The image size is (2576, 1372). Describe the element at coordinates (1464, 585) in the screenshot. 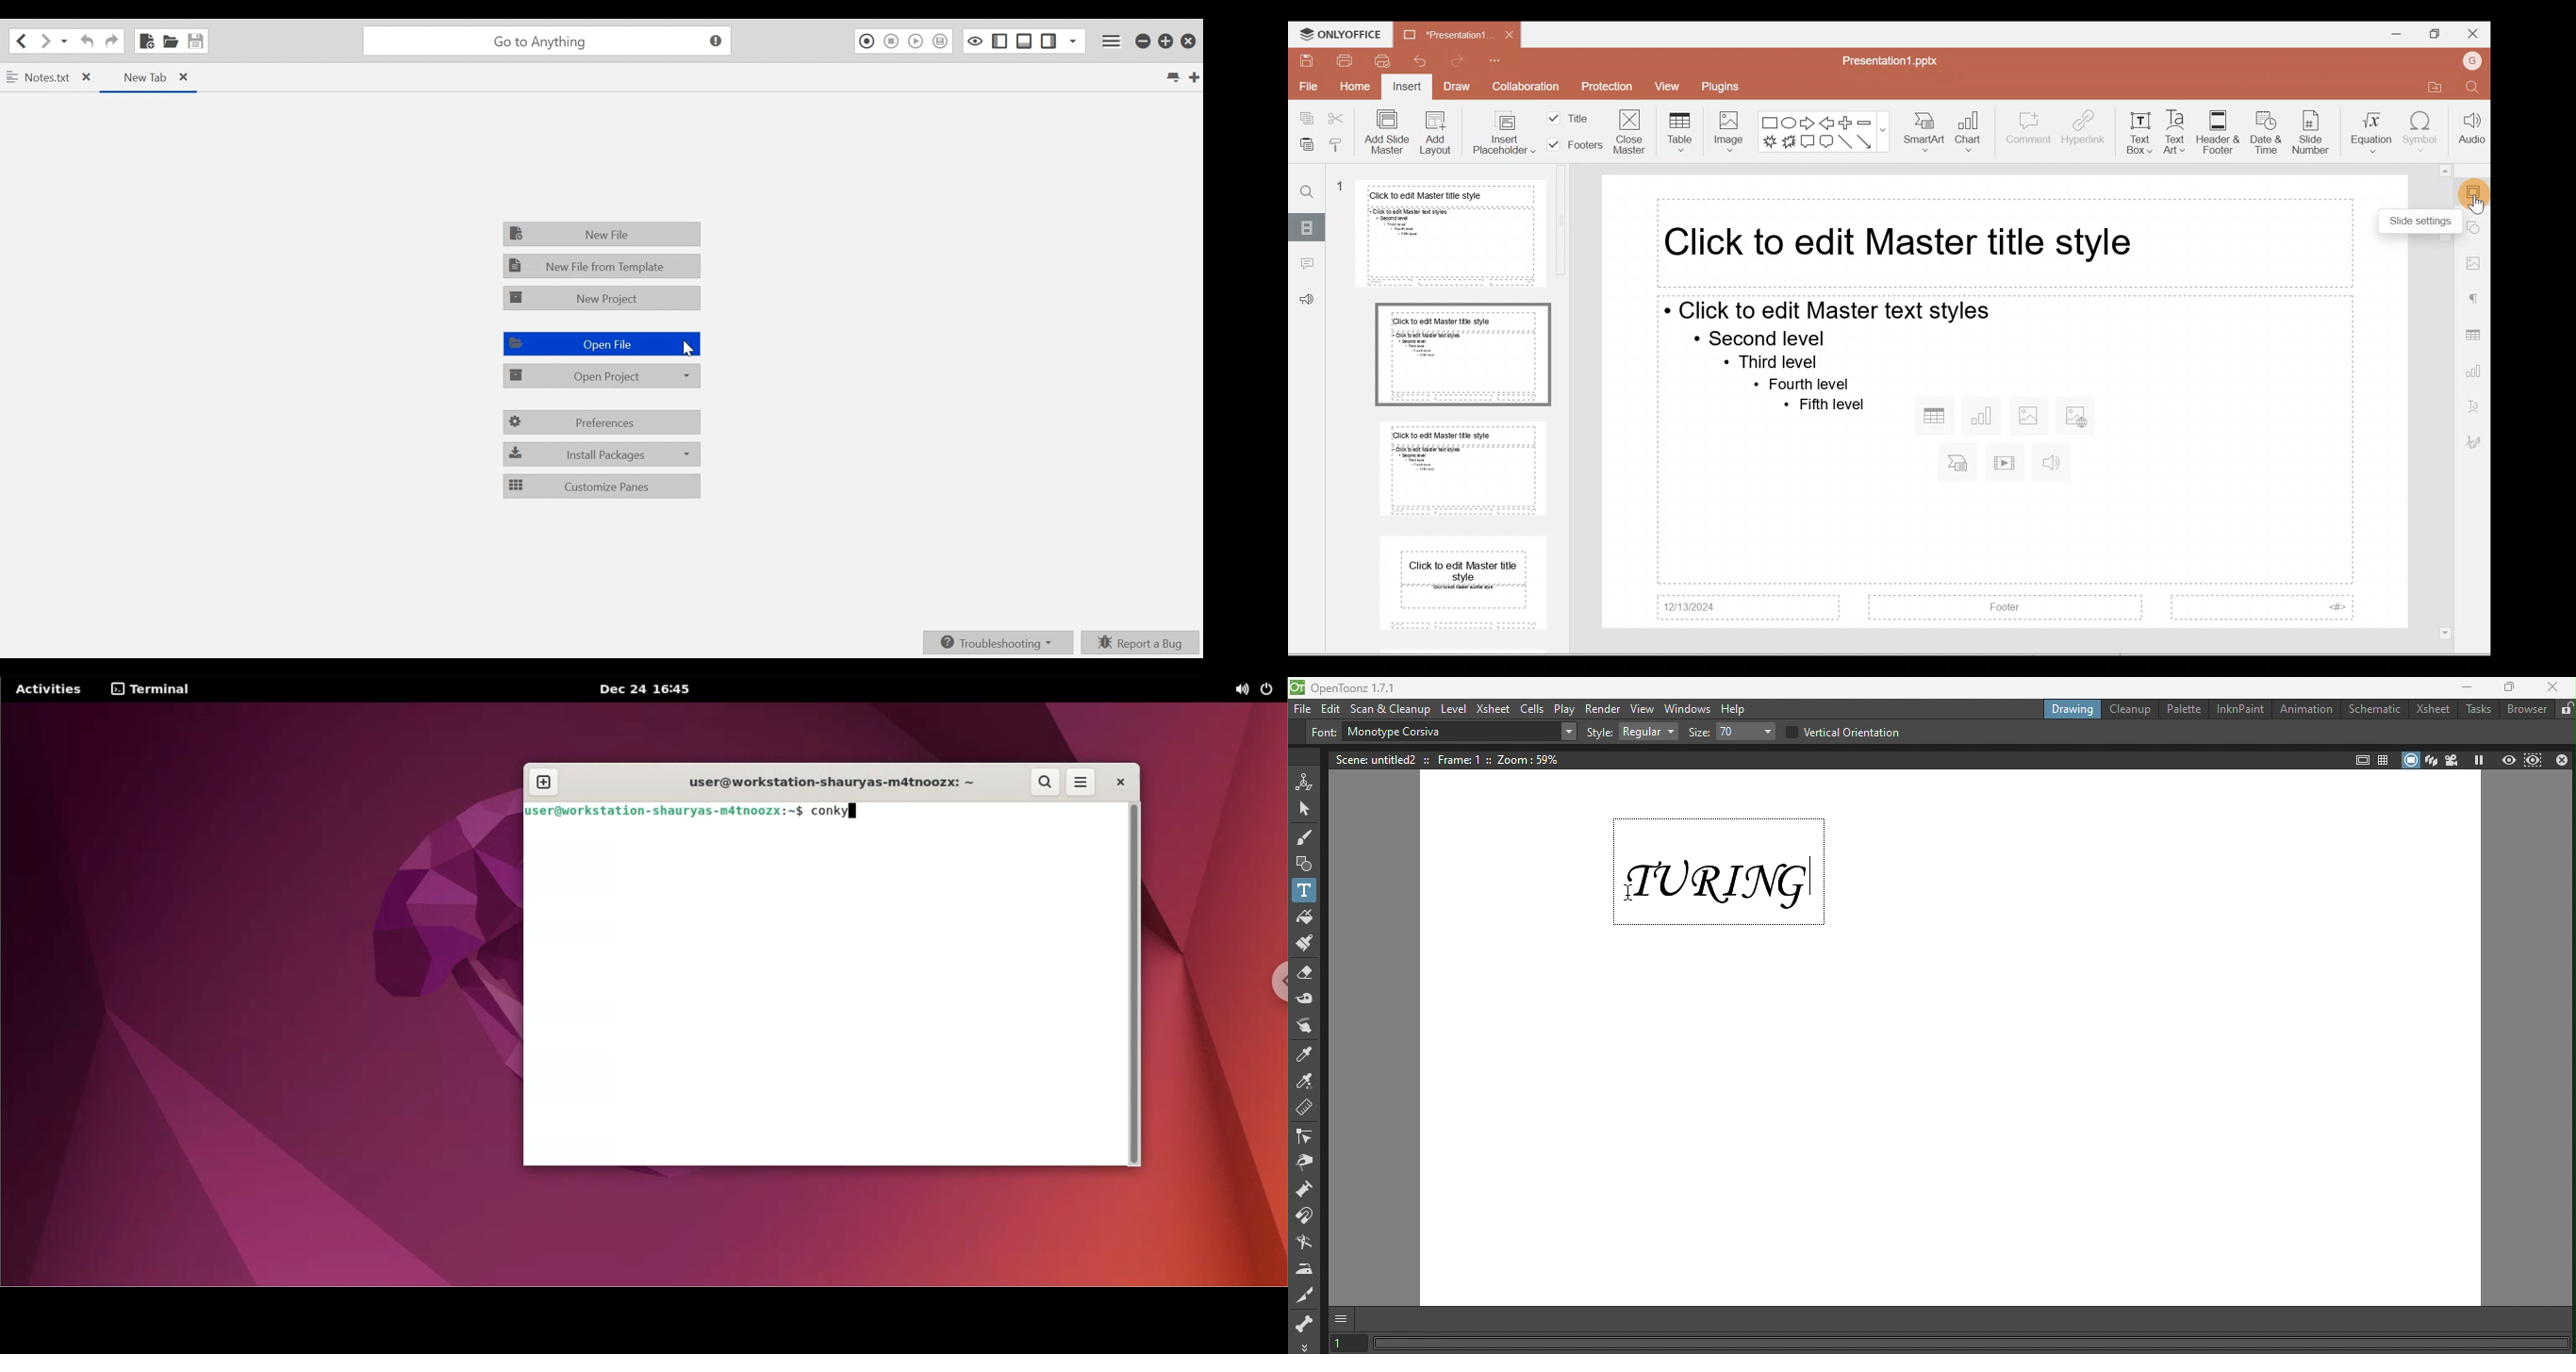

I see `Master slide 4` at that location.